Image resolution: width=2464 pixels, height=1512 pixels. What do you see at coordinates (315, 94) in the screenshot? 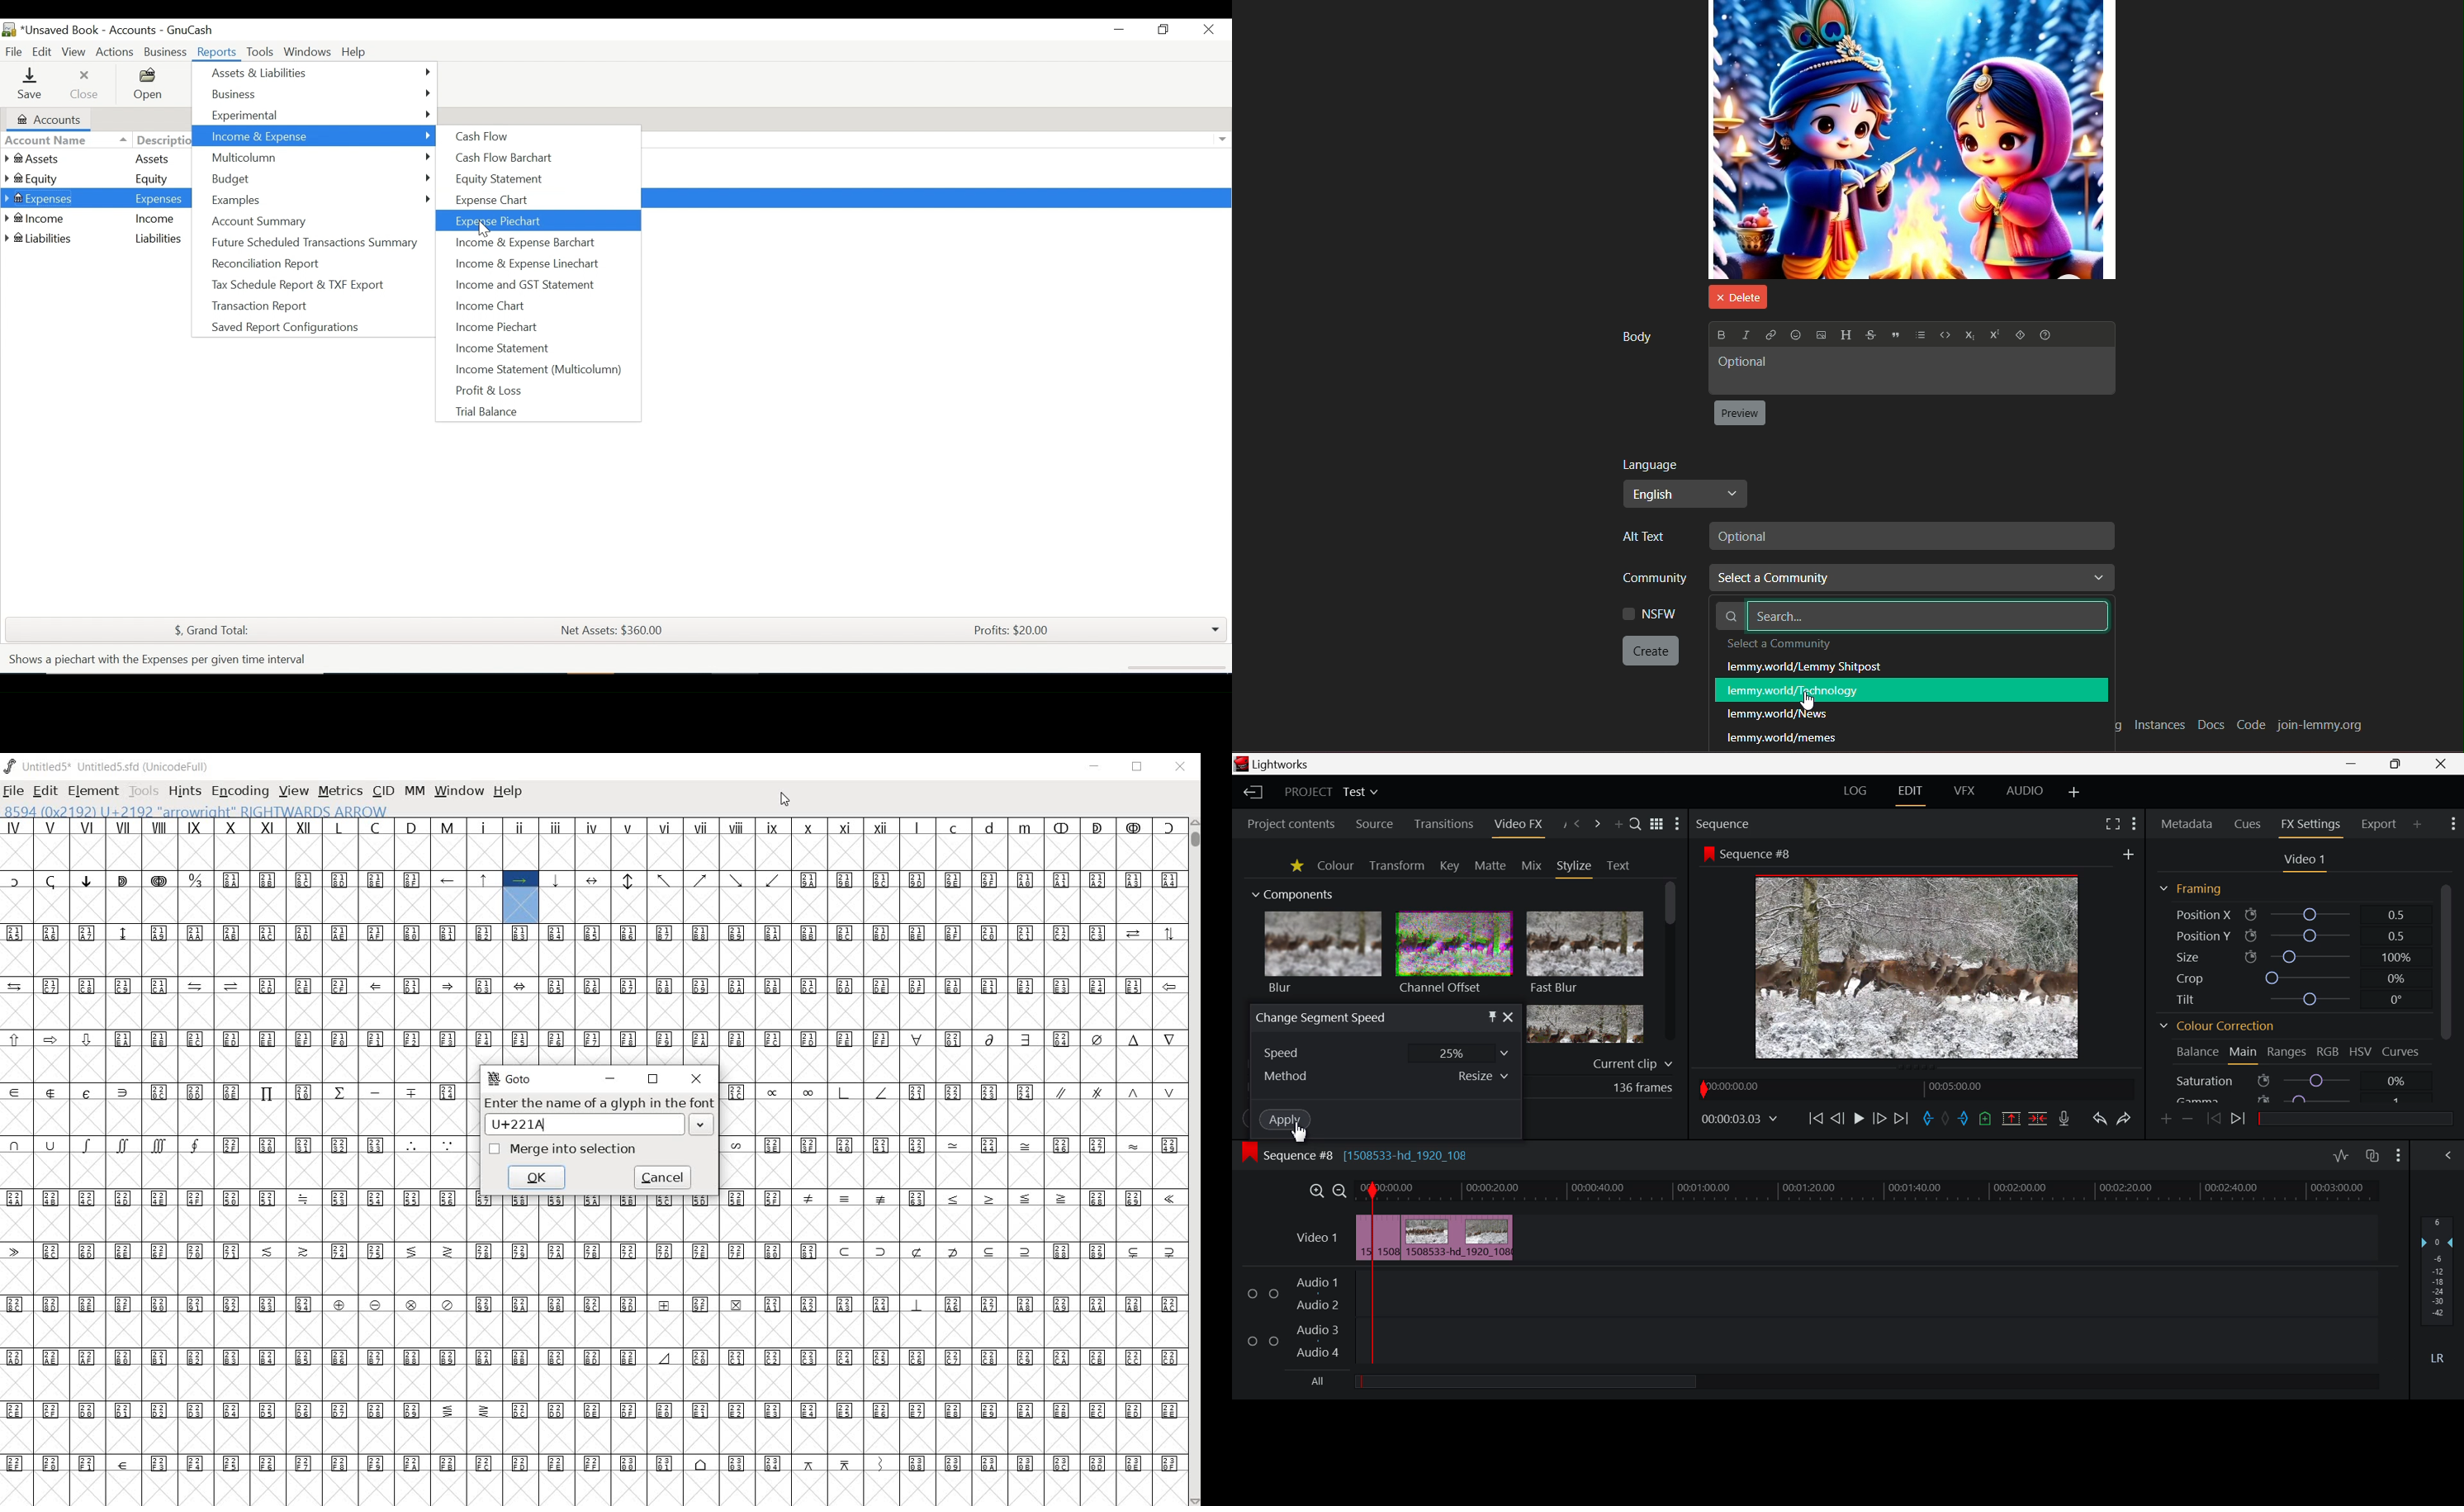
I see `Business` at bounding box center [315, 94].